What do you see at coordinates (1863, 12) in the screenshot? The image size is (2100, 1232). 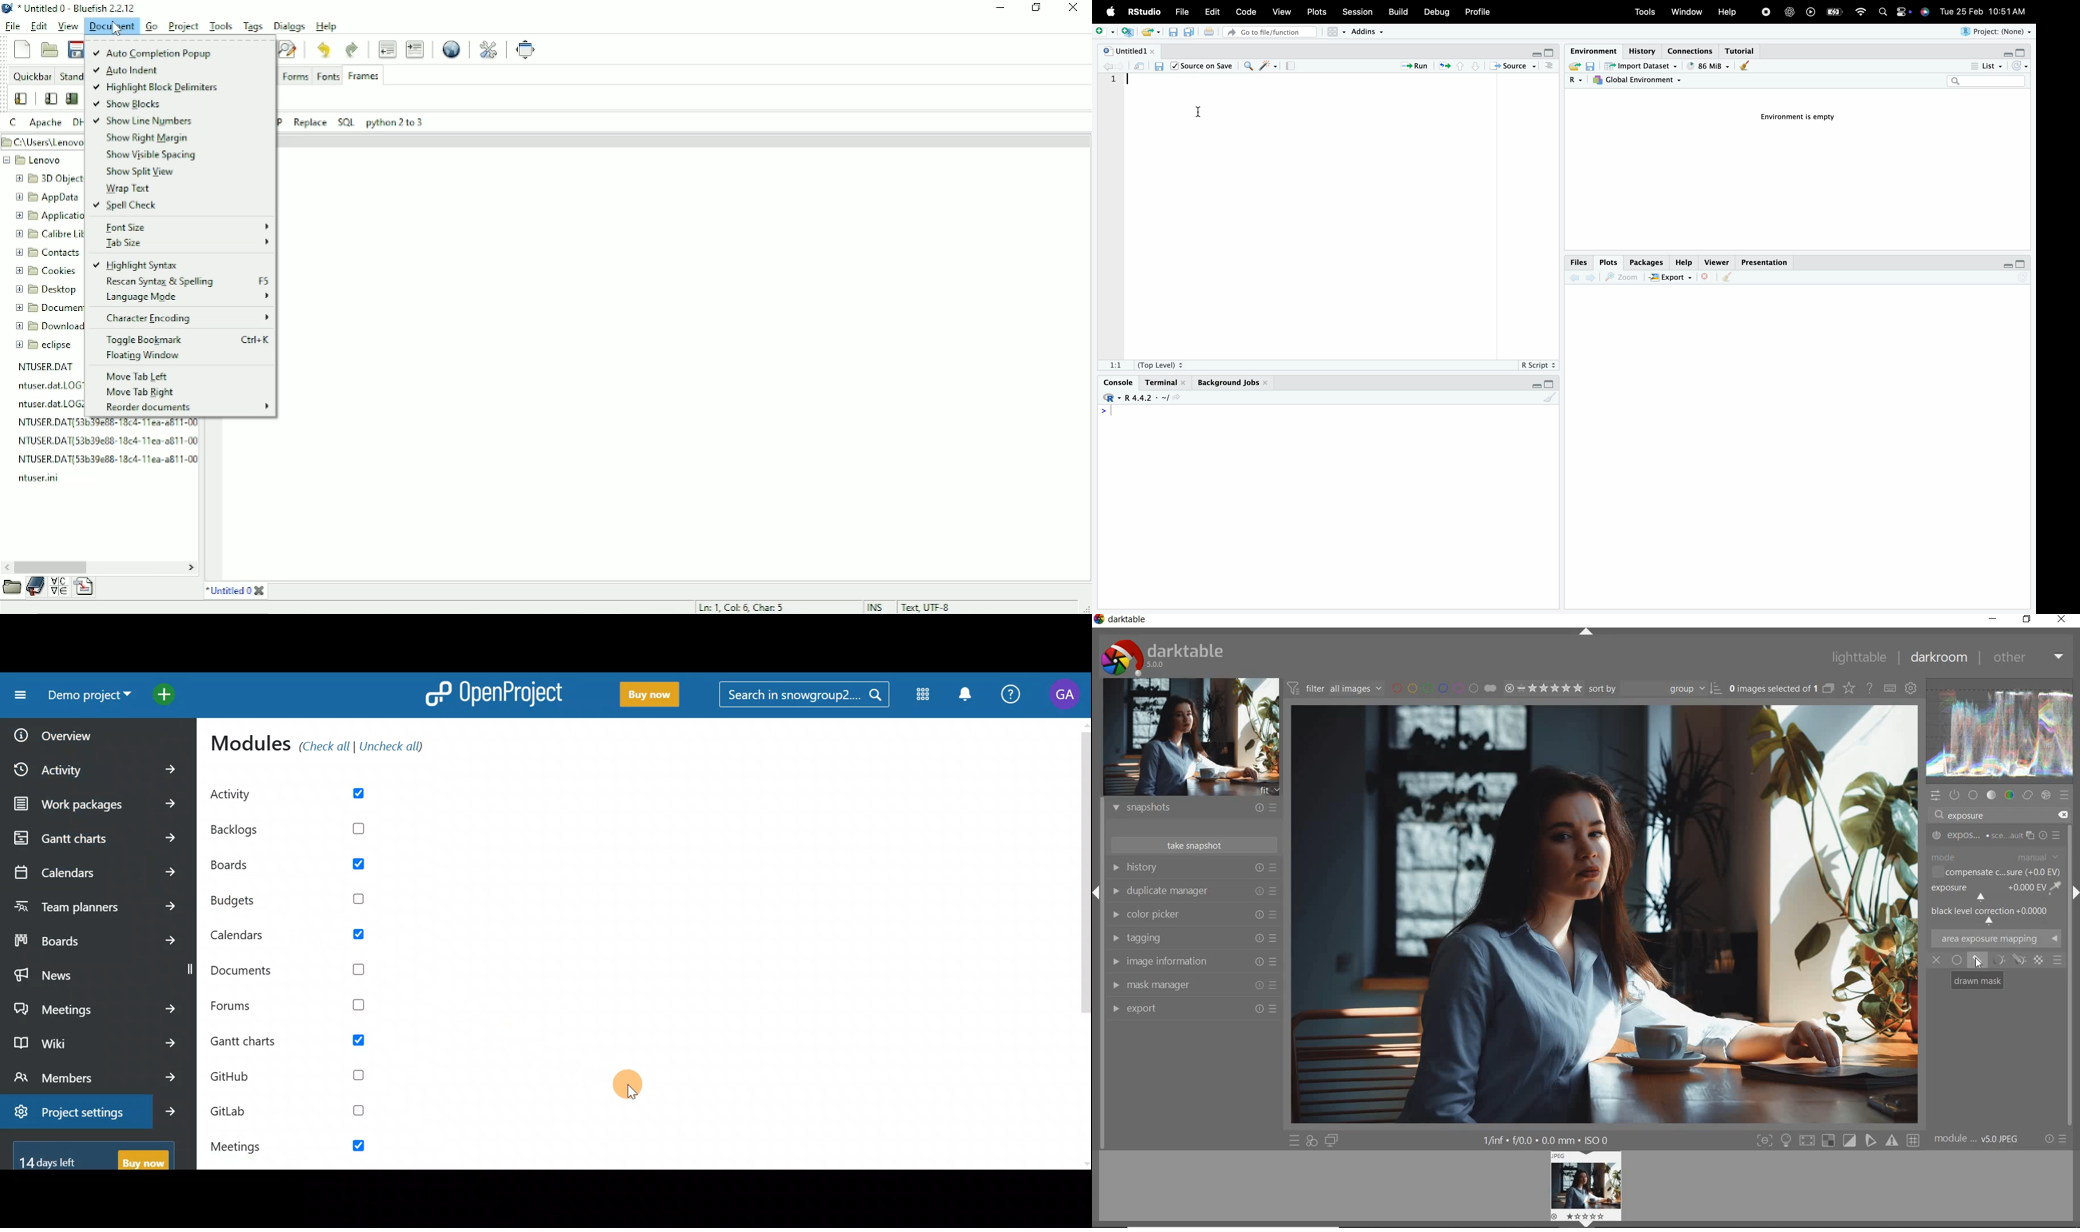 I see `wifi` at bounding box center [1863, 12].